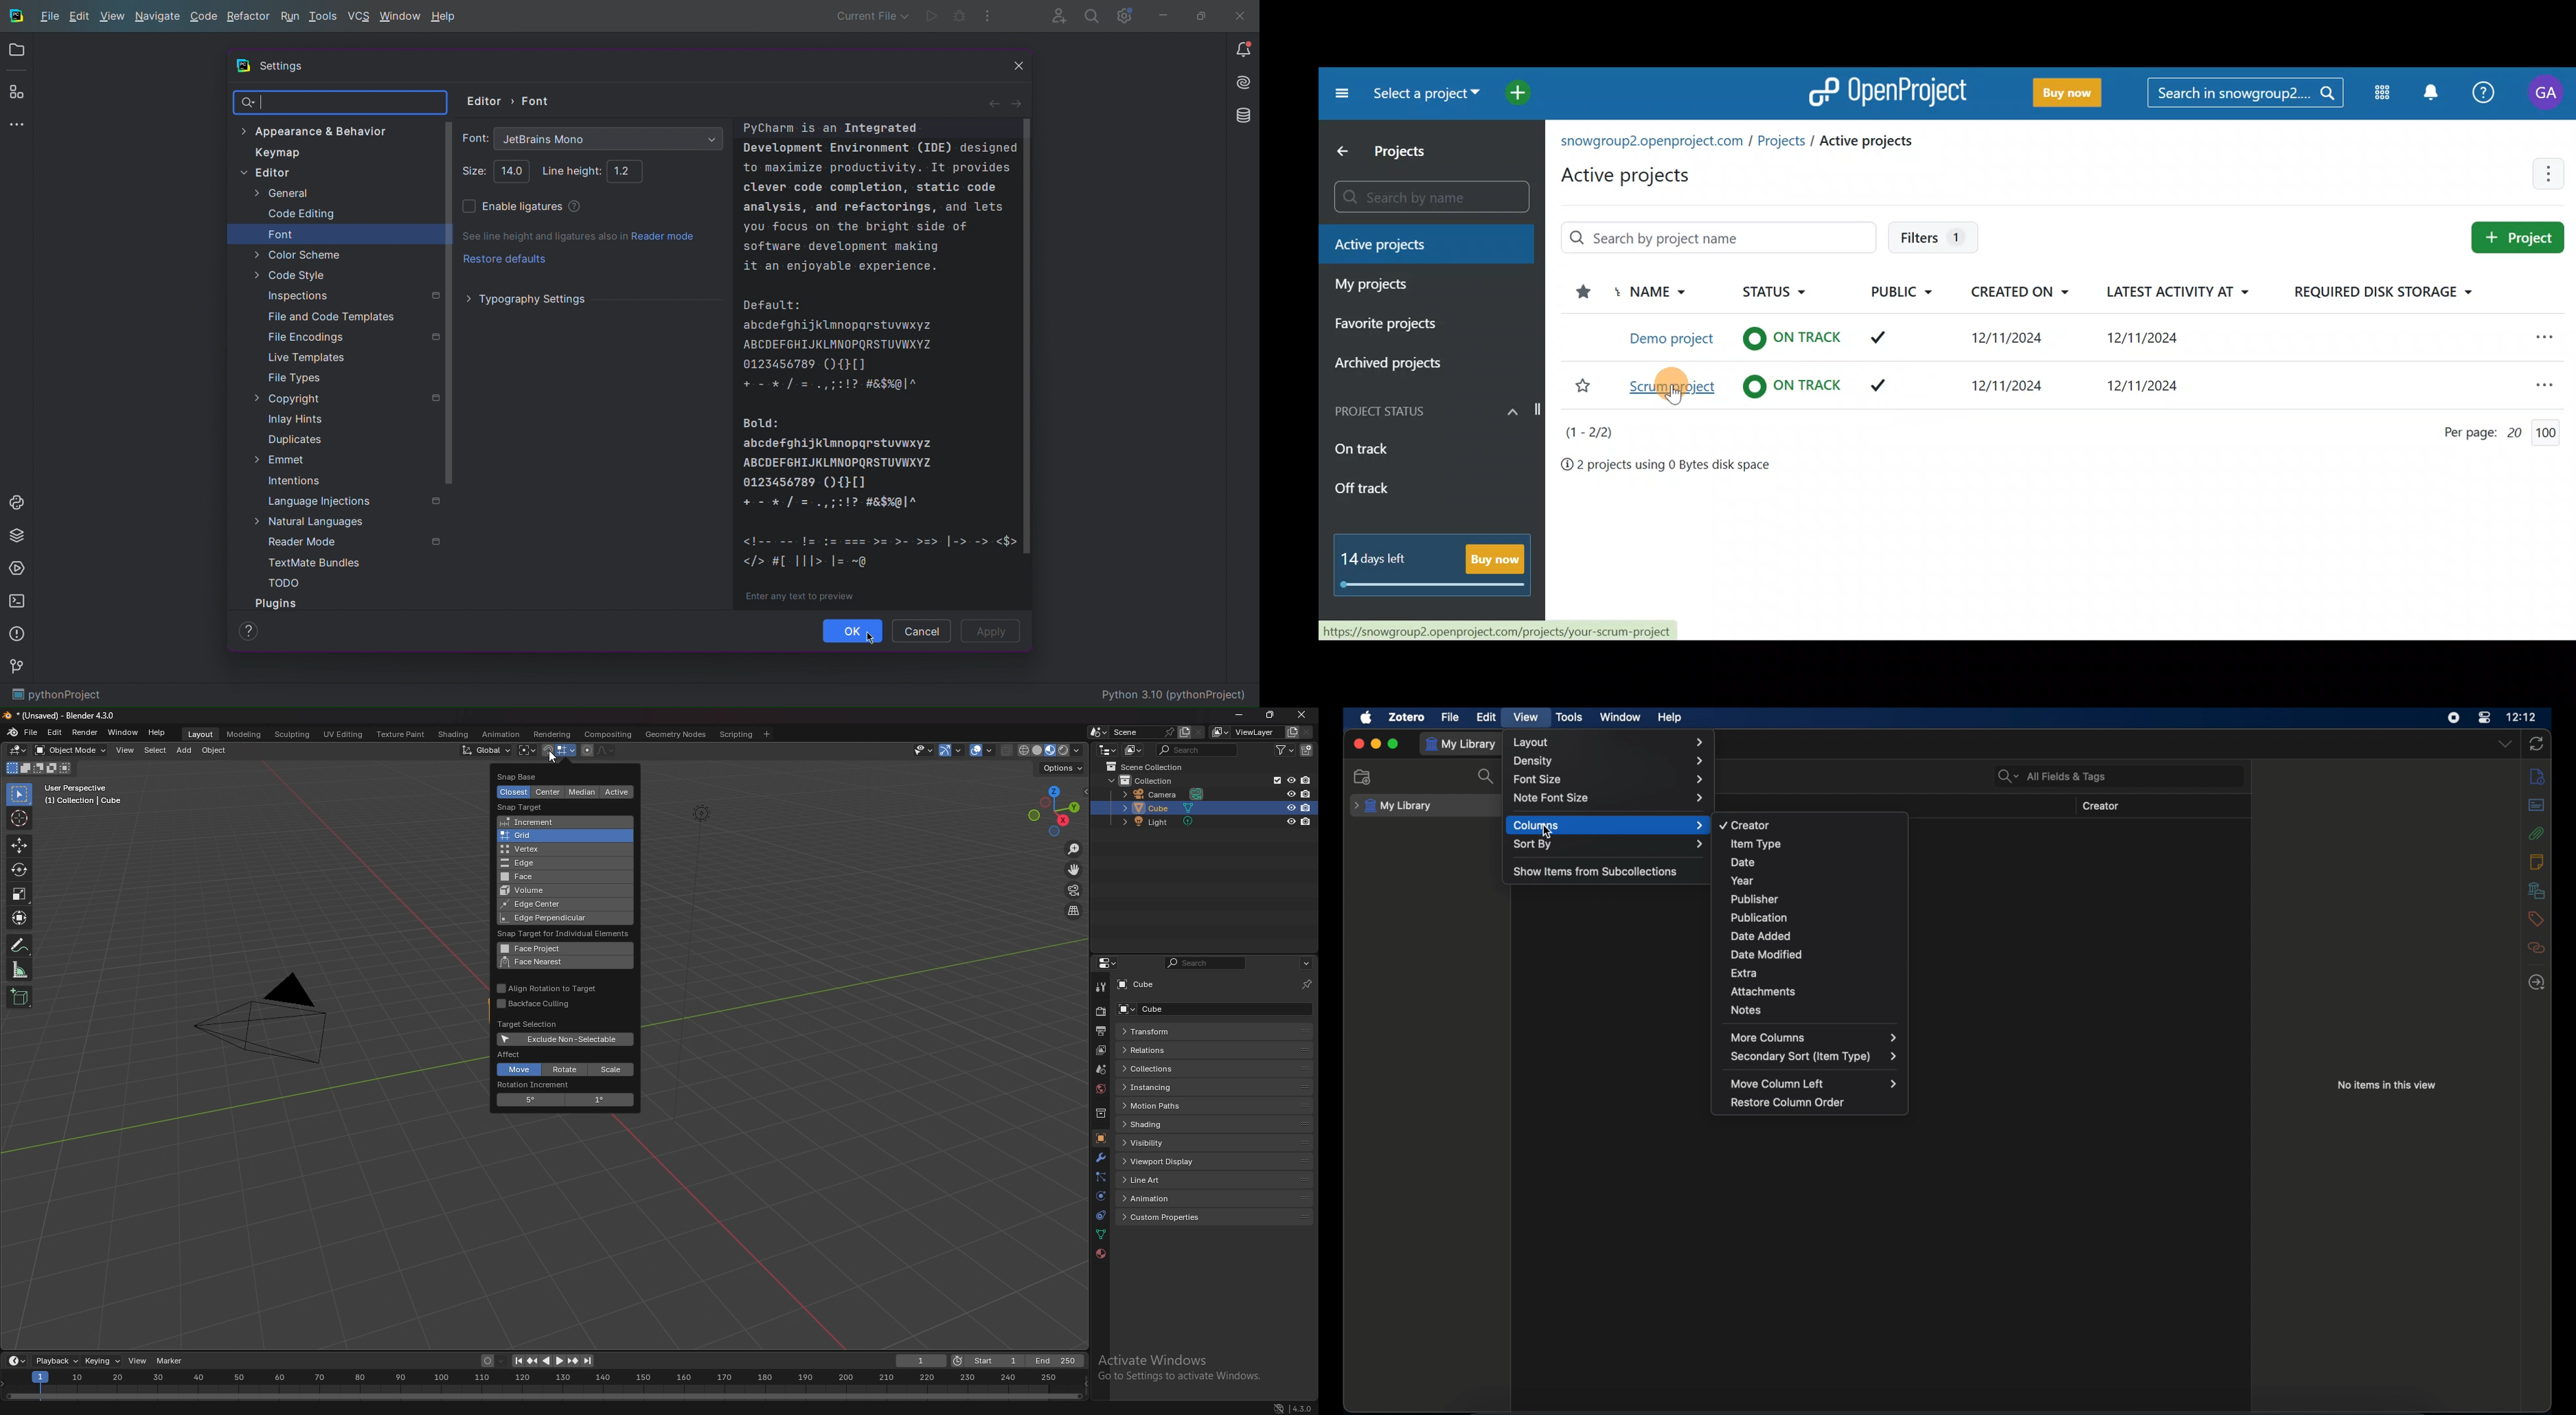 The height and width of the screenshot is (1428, 2576). What do you see at coordinates (1598, 871) in the screenshot?
I see `show item from subcollections` at bounding box center [1598, 871].